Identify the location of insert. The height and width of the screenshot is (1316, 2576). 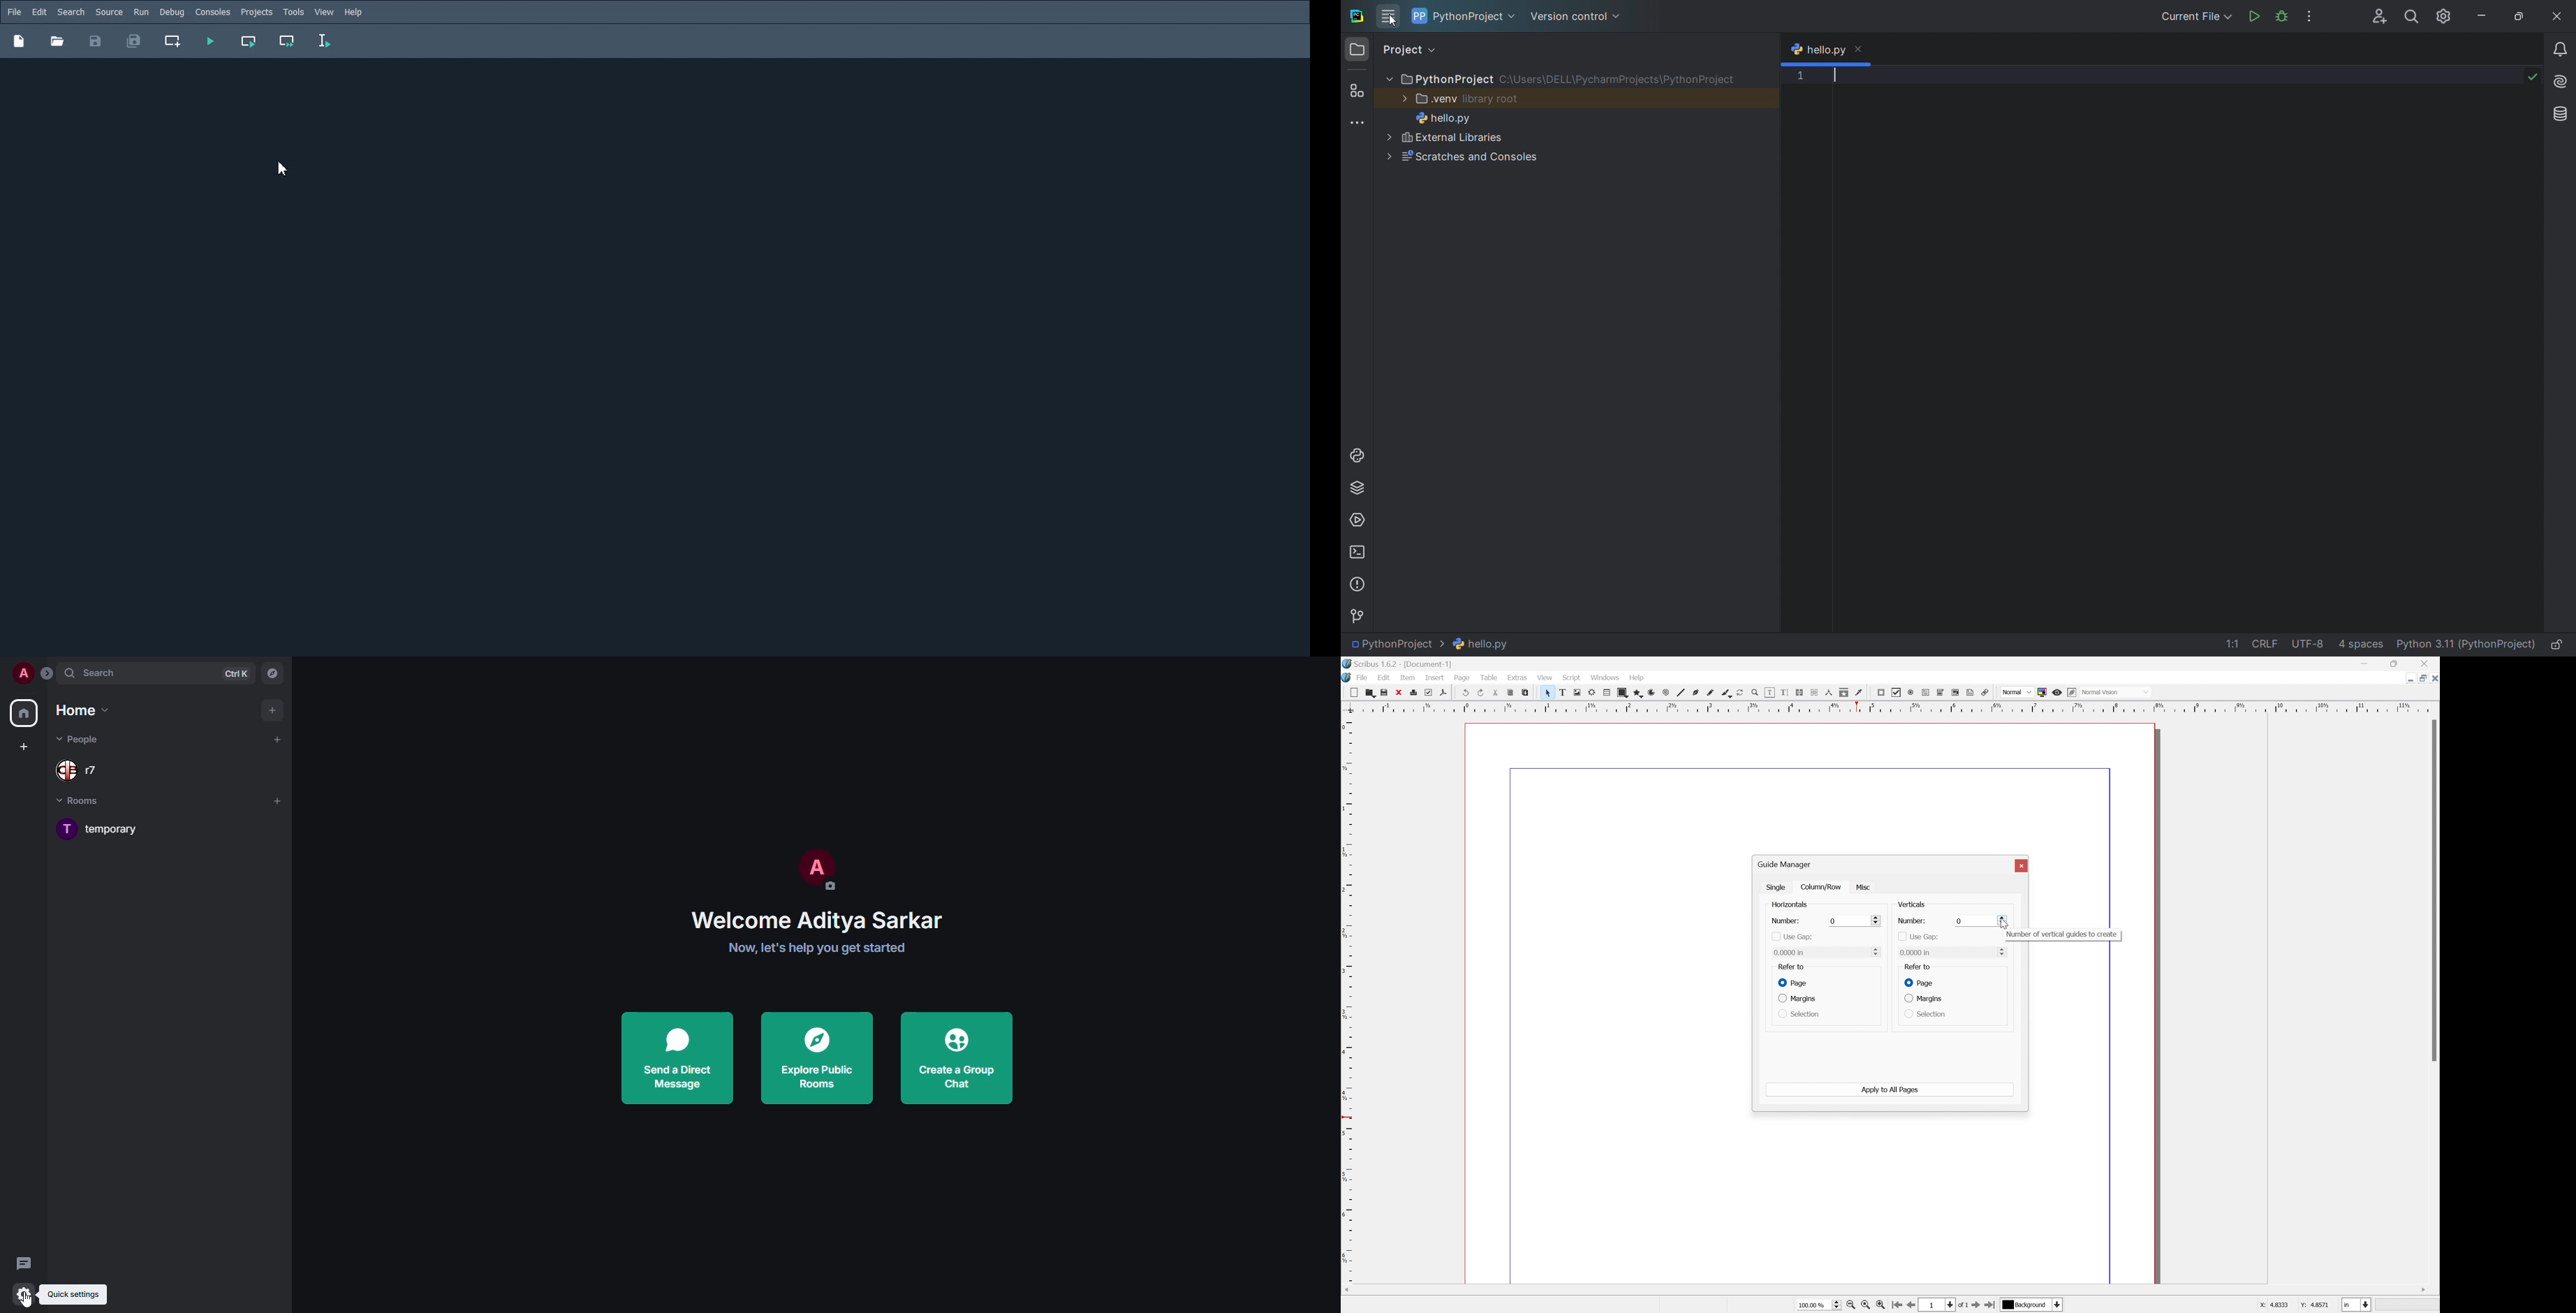
(1435, 678).